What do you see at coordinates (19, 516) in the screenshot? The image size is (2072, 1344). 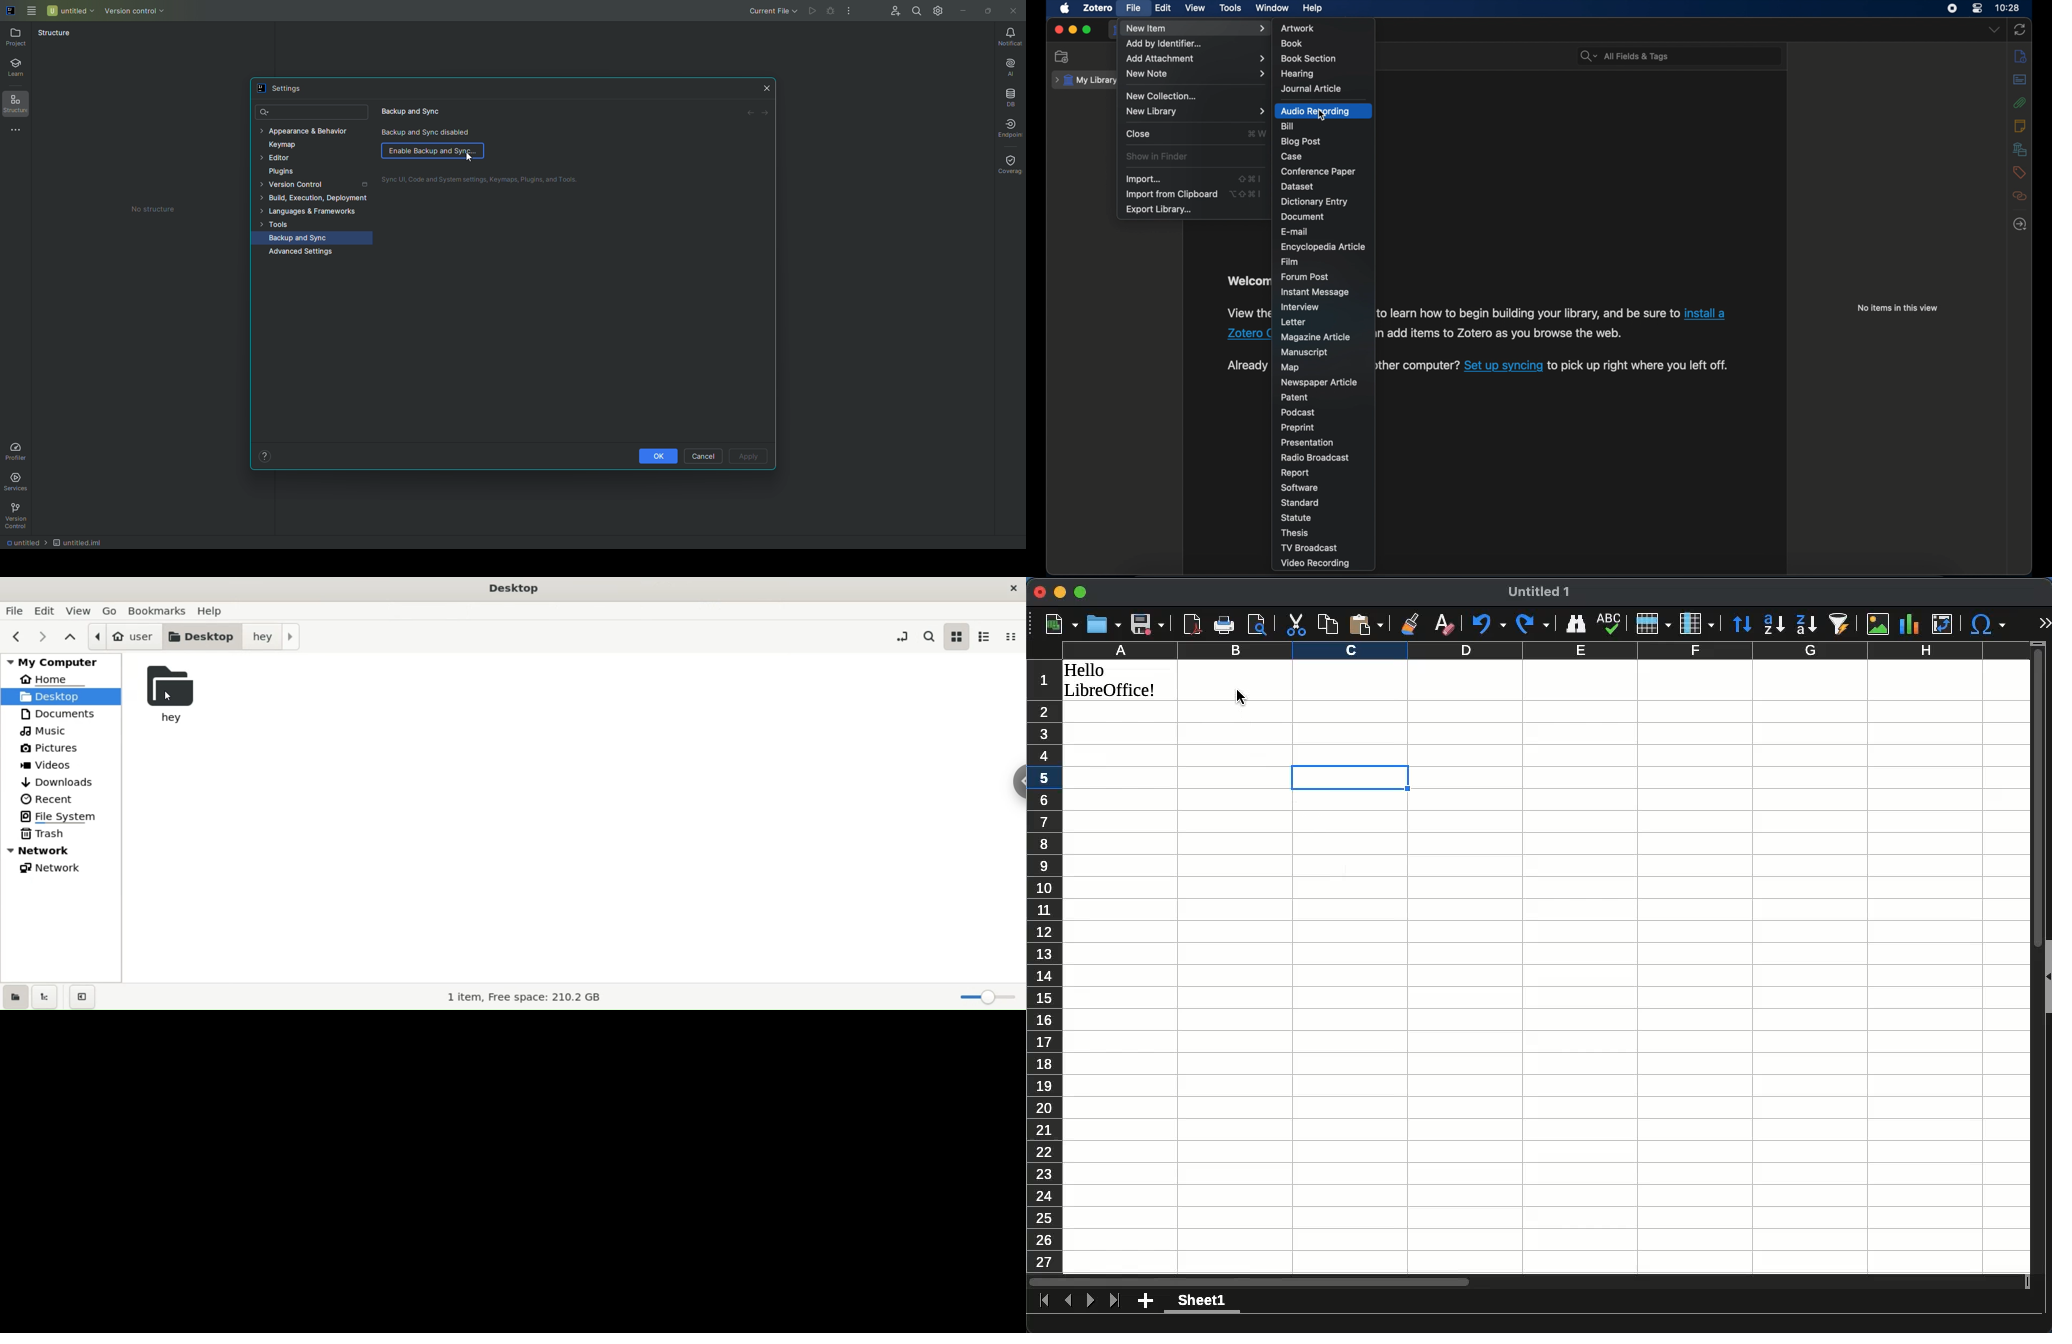 I see `Version Control` at bounding box center [19, 516].